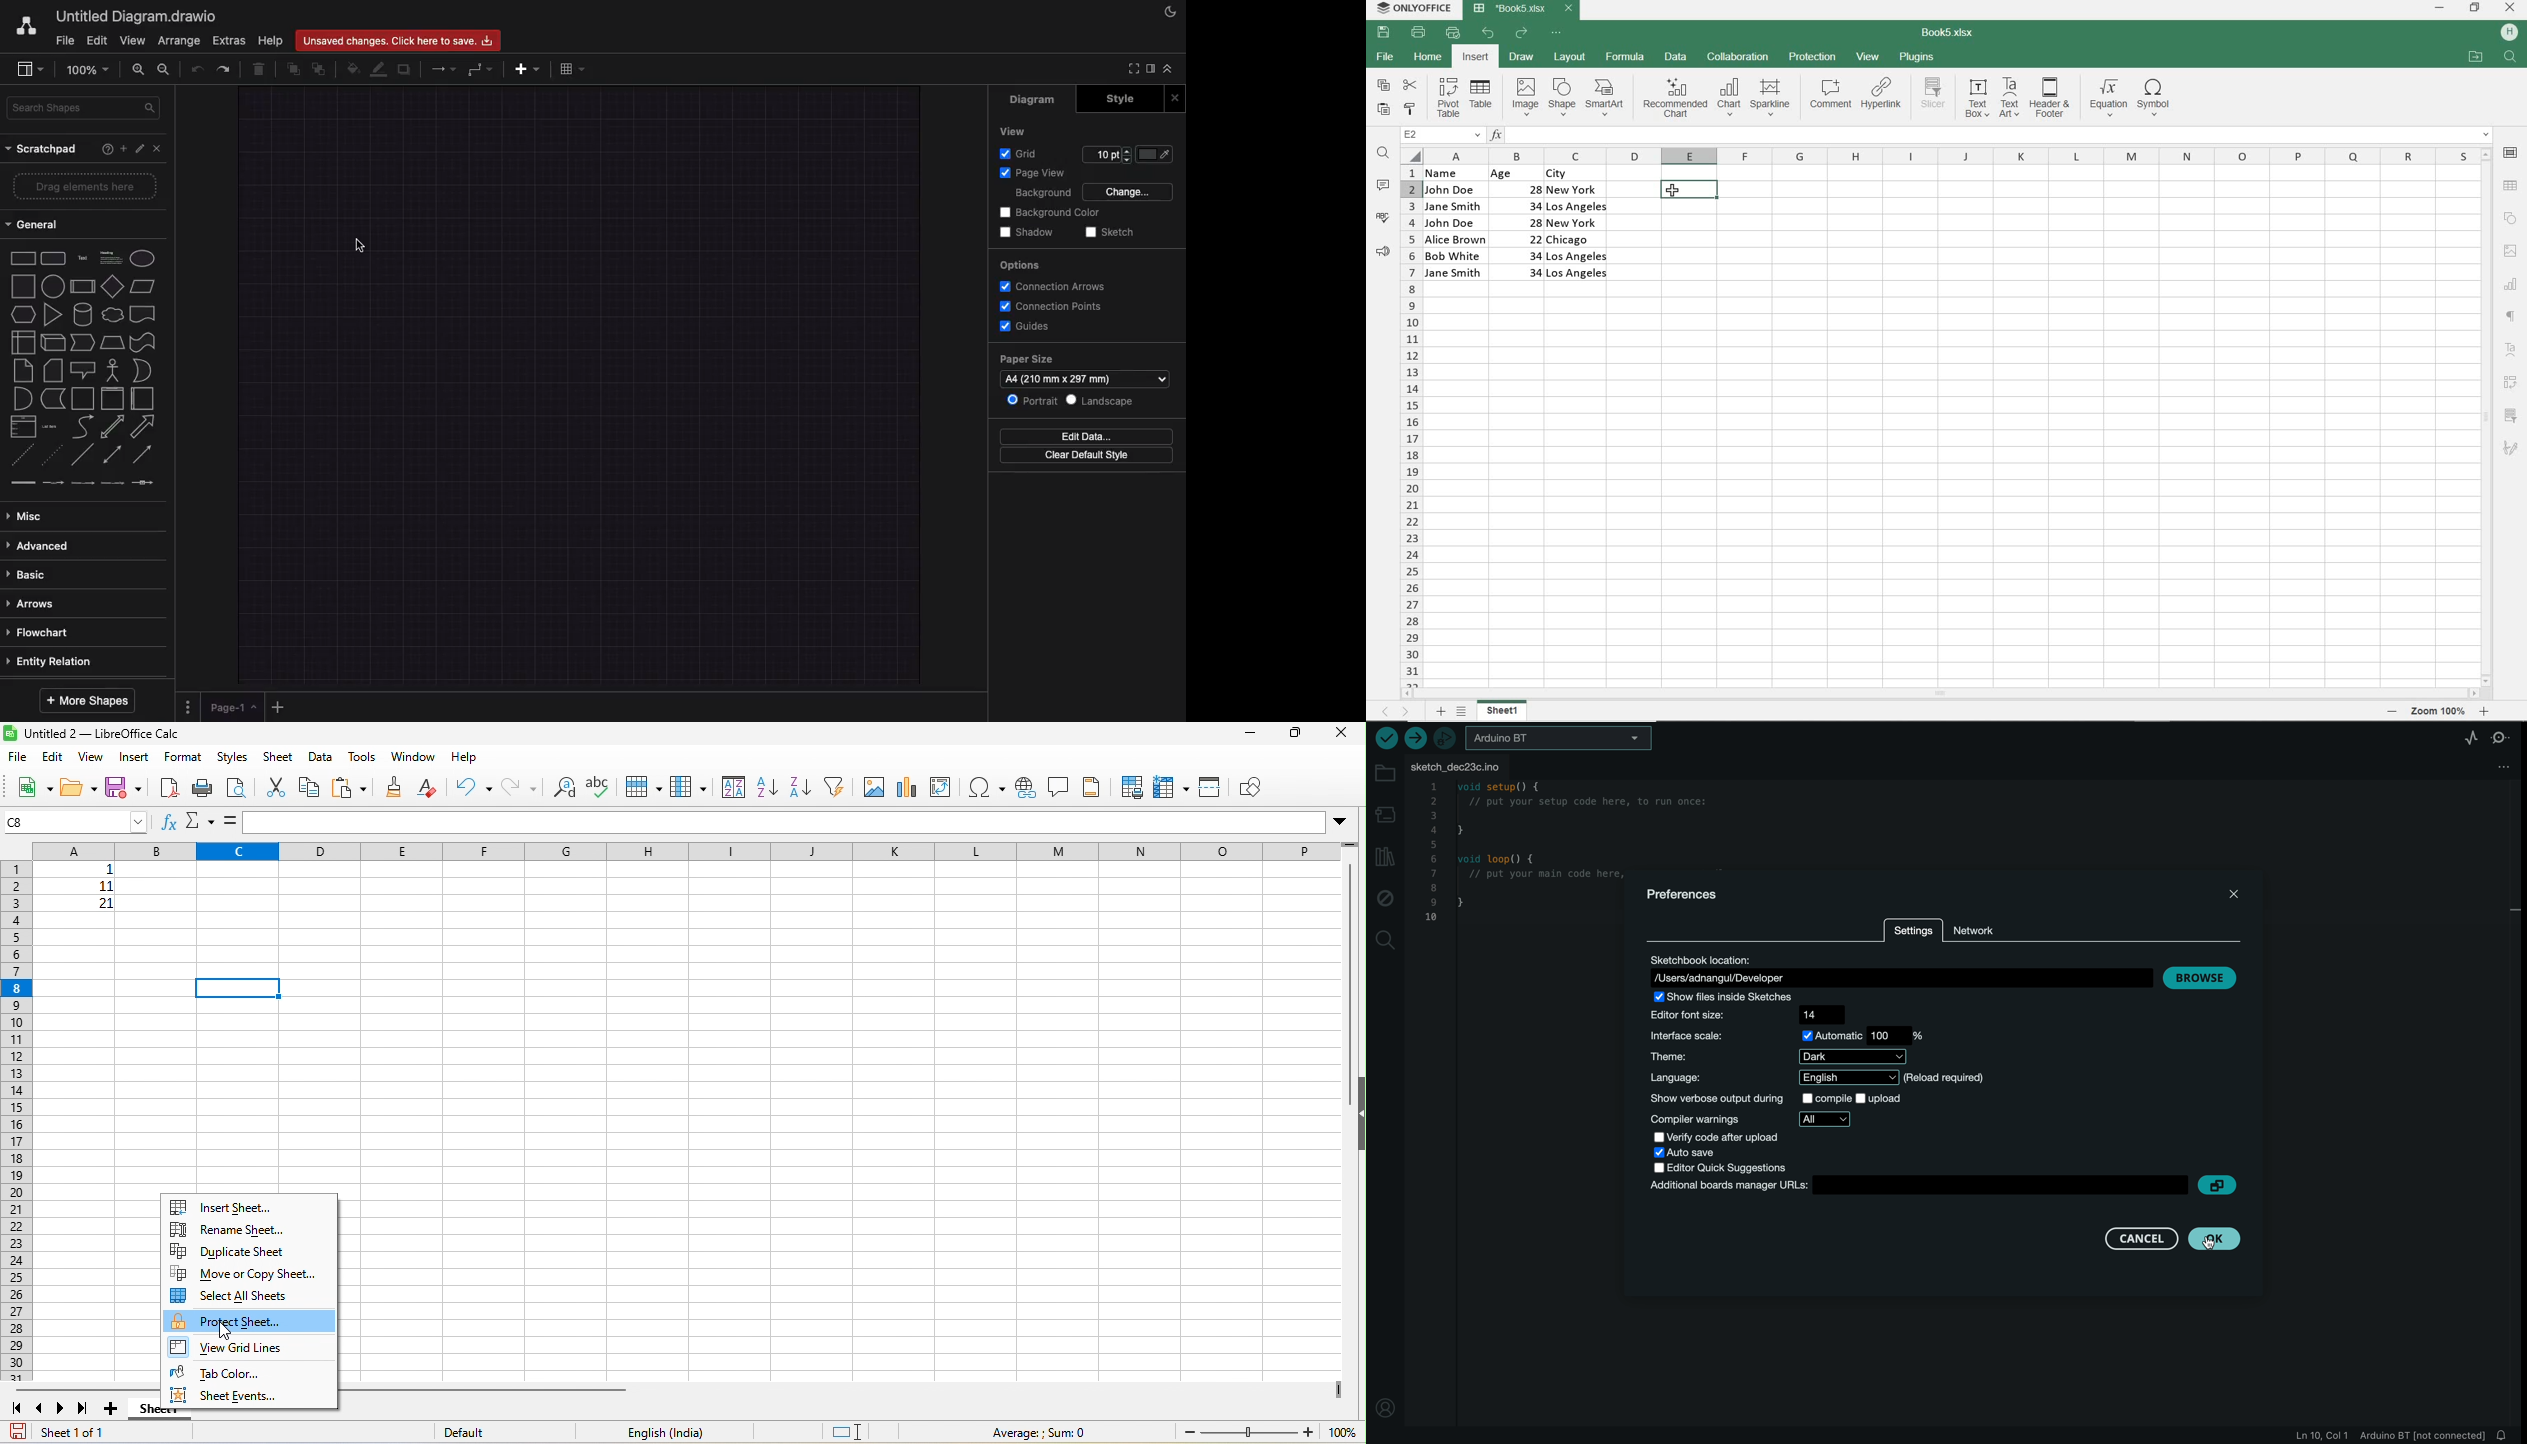 The width and height of the screenshot is (2548, 1456). Describe the element at coordinates (53, 260) in the screenshot. I see `rounded rectangle` at that location.